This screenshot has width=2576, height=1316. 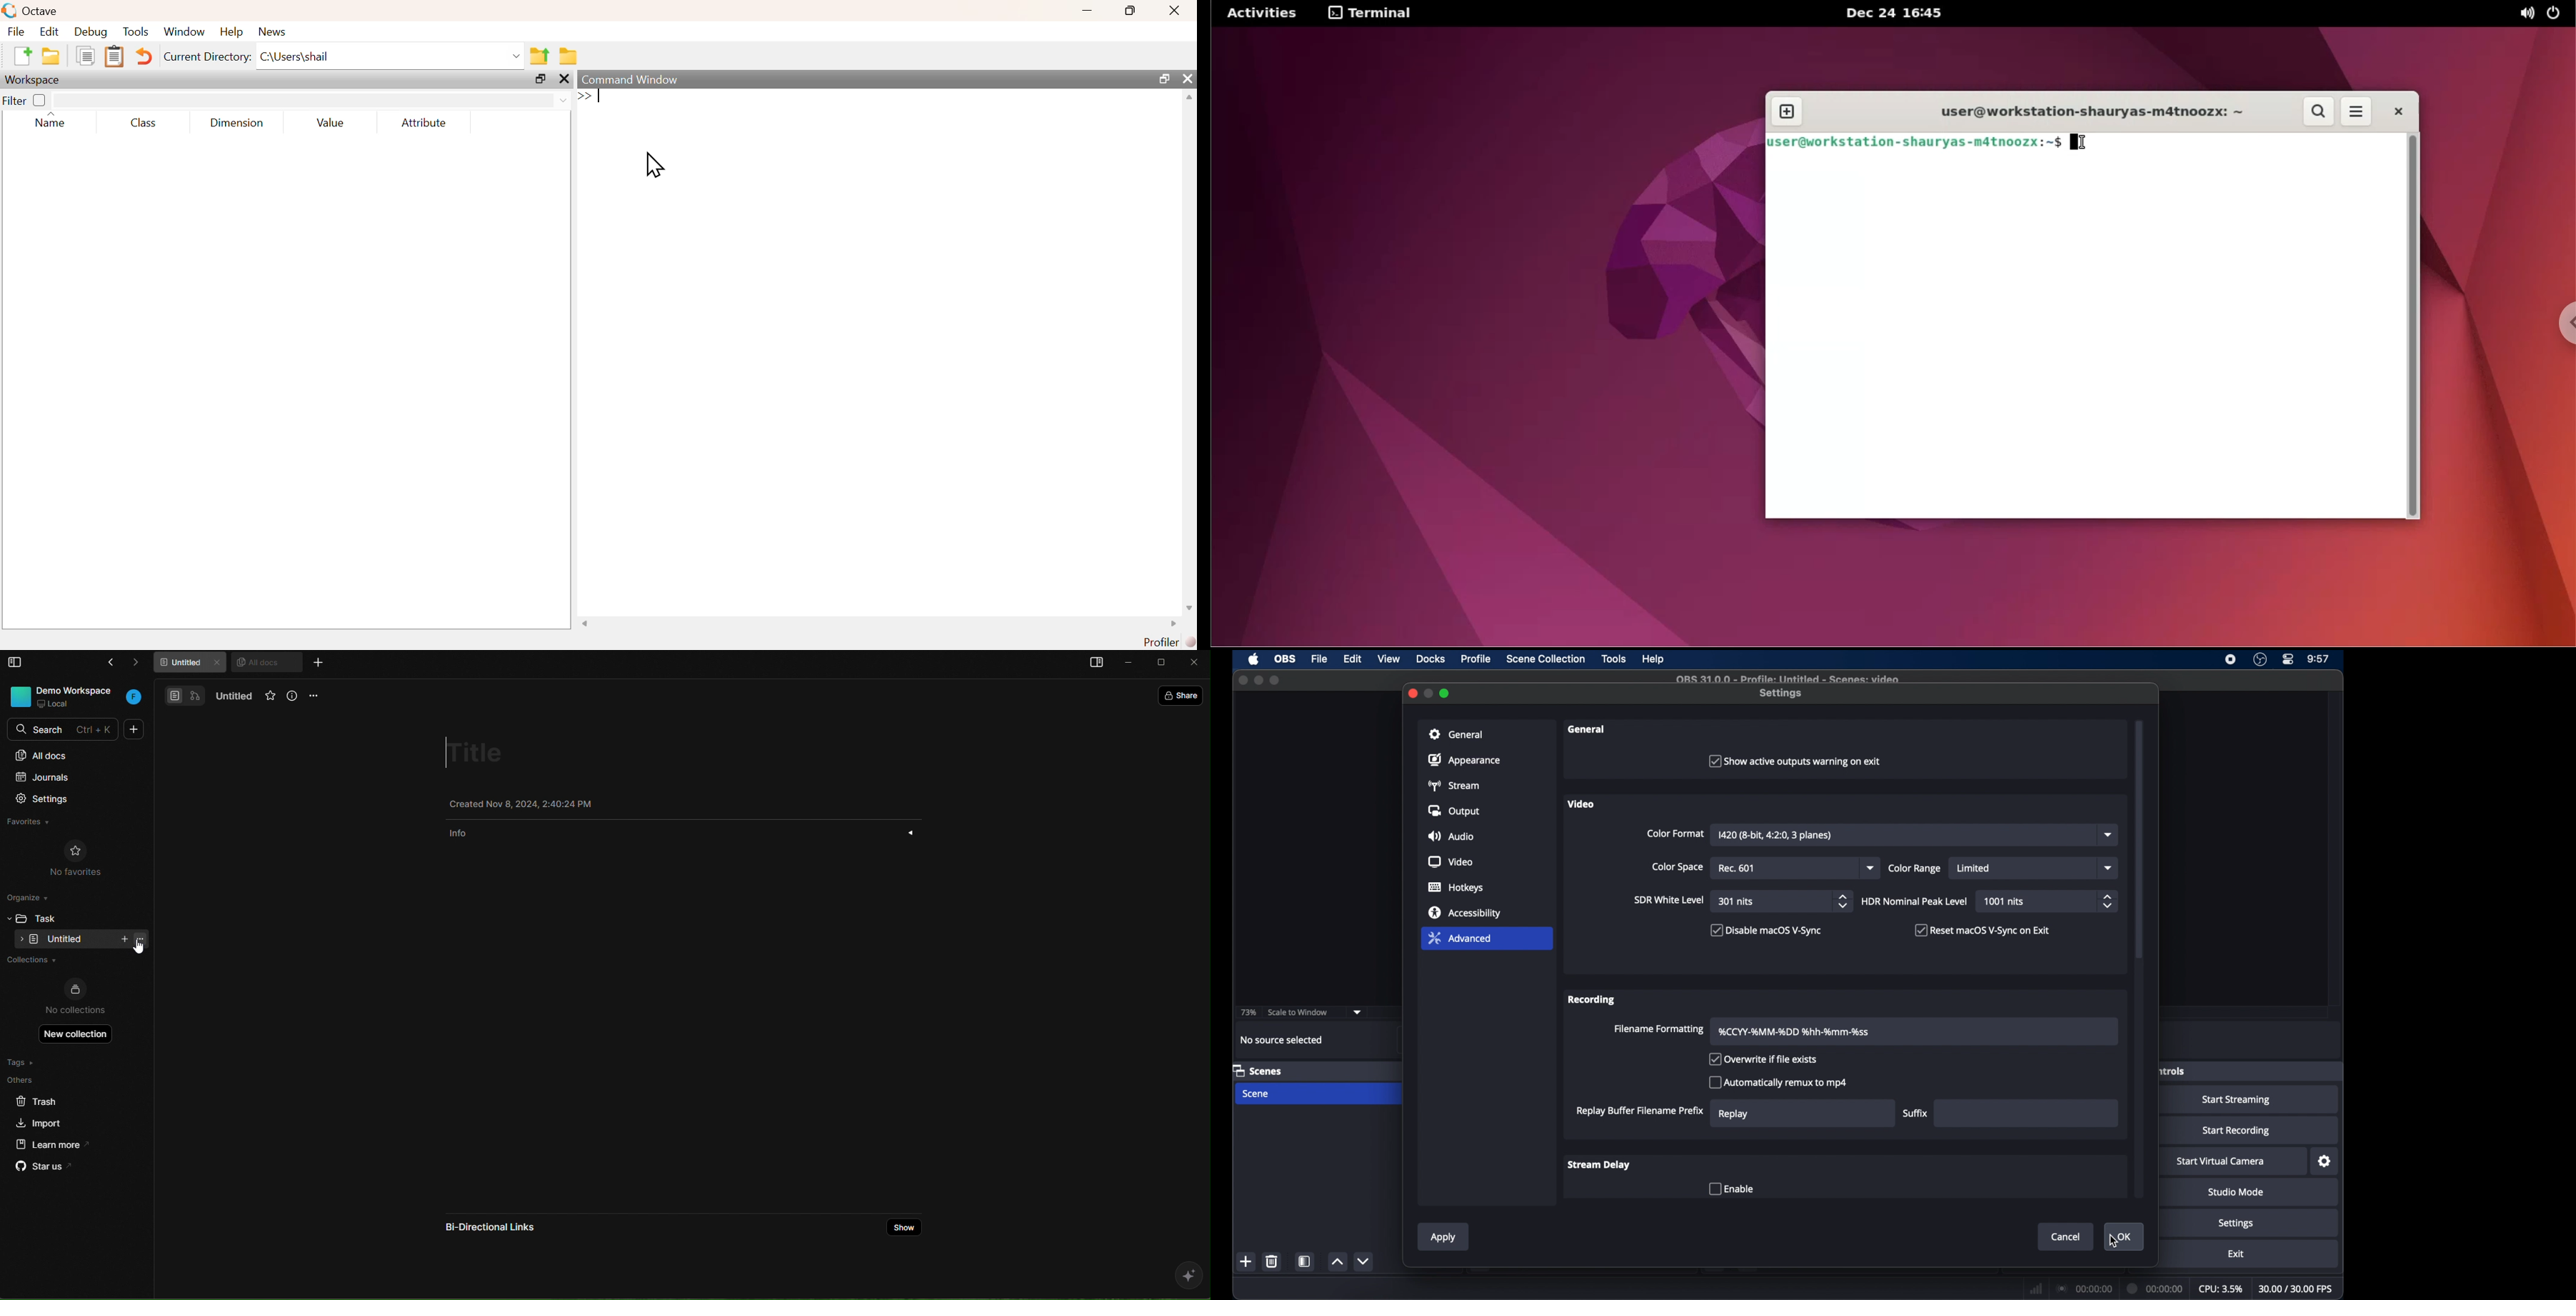 I want to click on start recording, so click(x=2237, y=1131).